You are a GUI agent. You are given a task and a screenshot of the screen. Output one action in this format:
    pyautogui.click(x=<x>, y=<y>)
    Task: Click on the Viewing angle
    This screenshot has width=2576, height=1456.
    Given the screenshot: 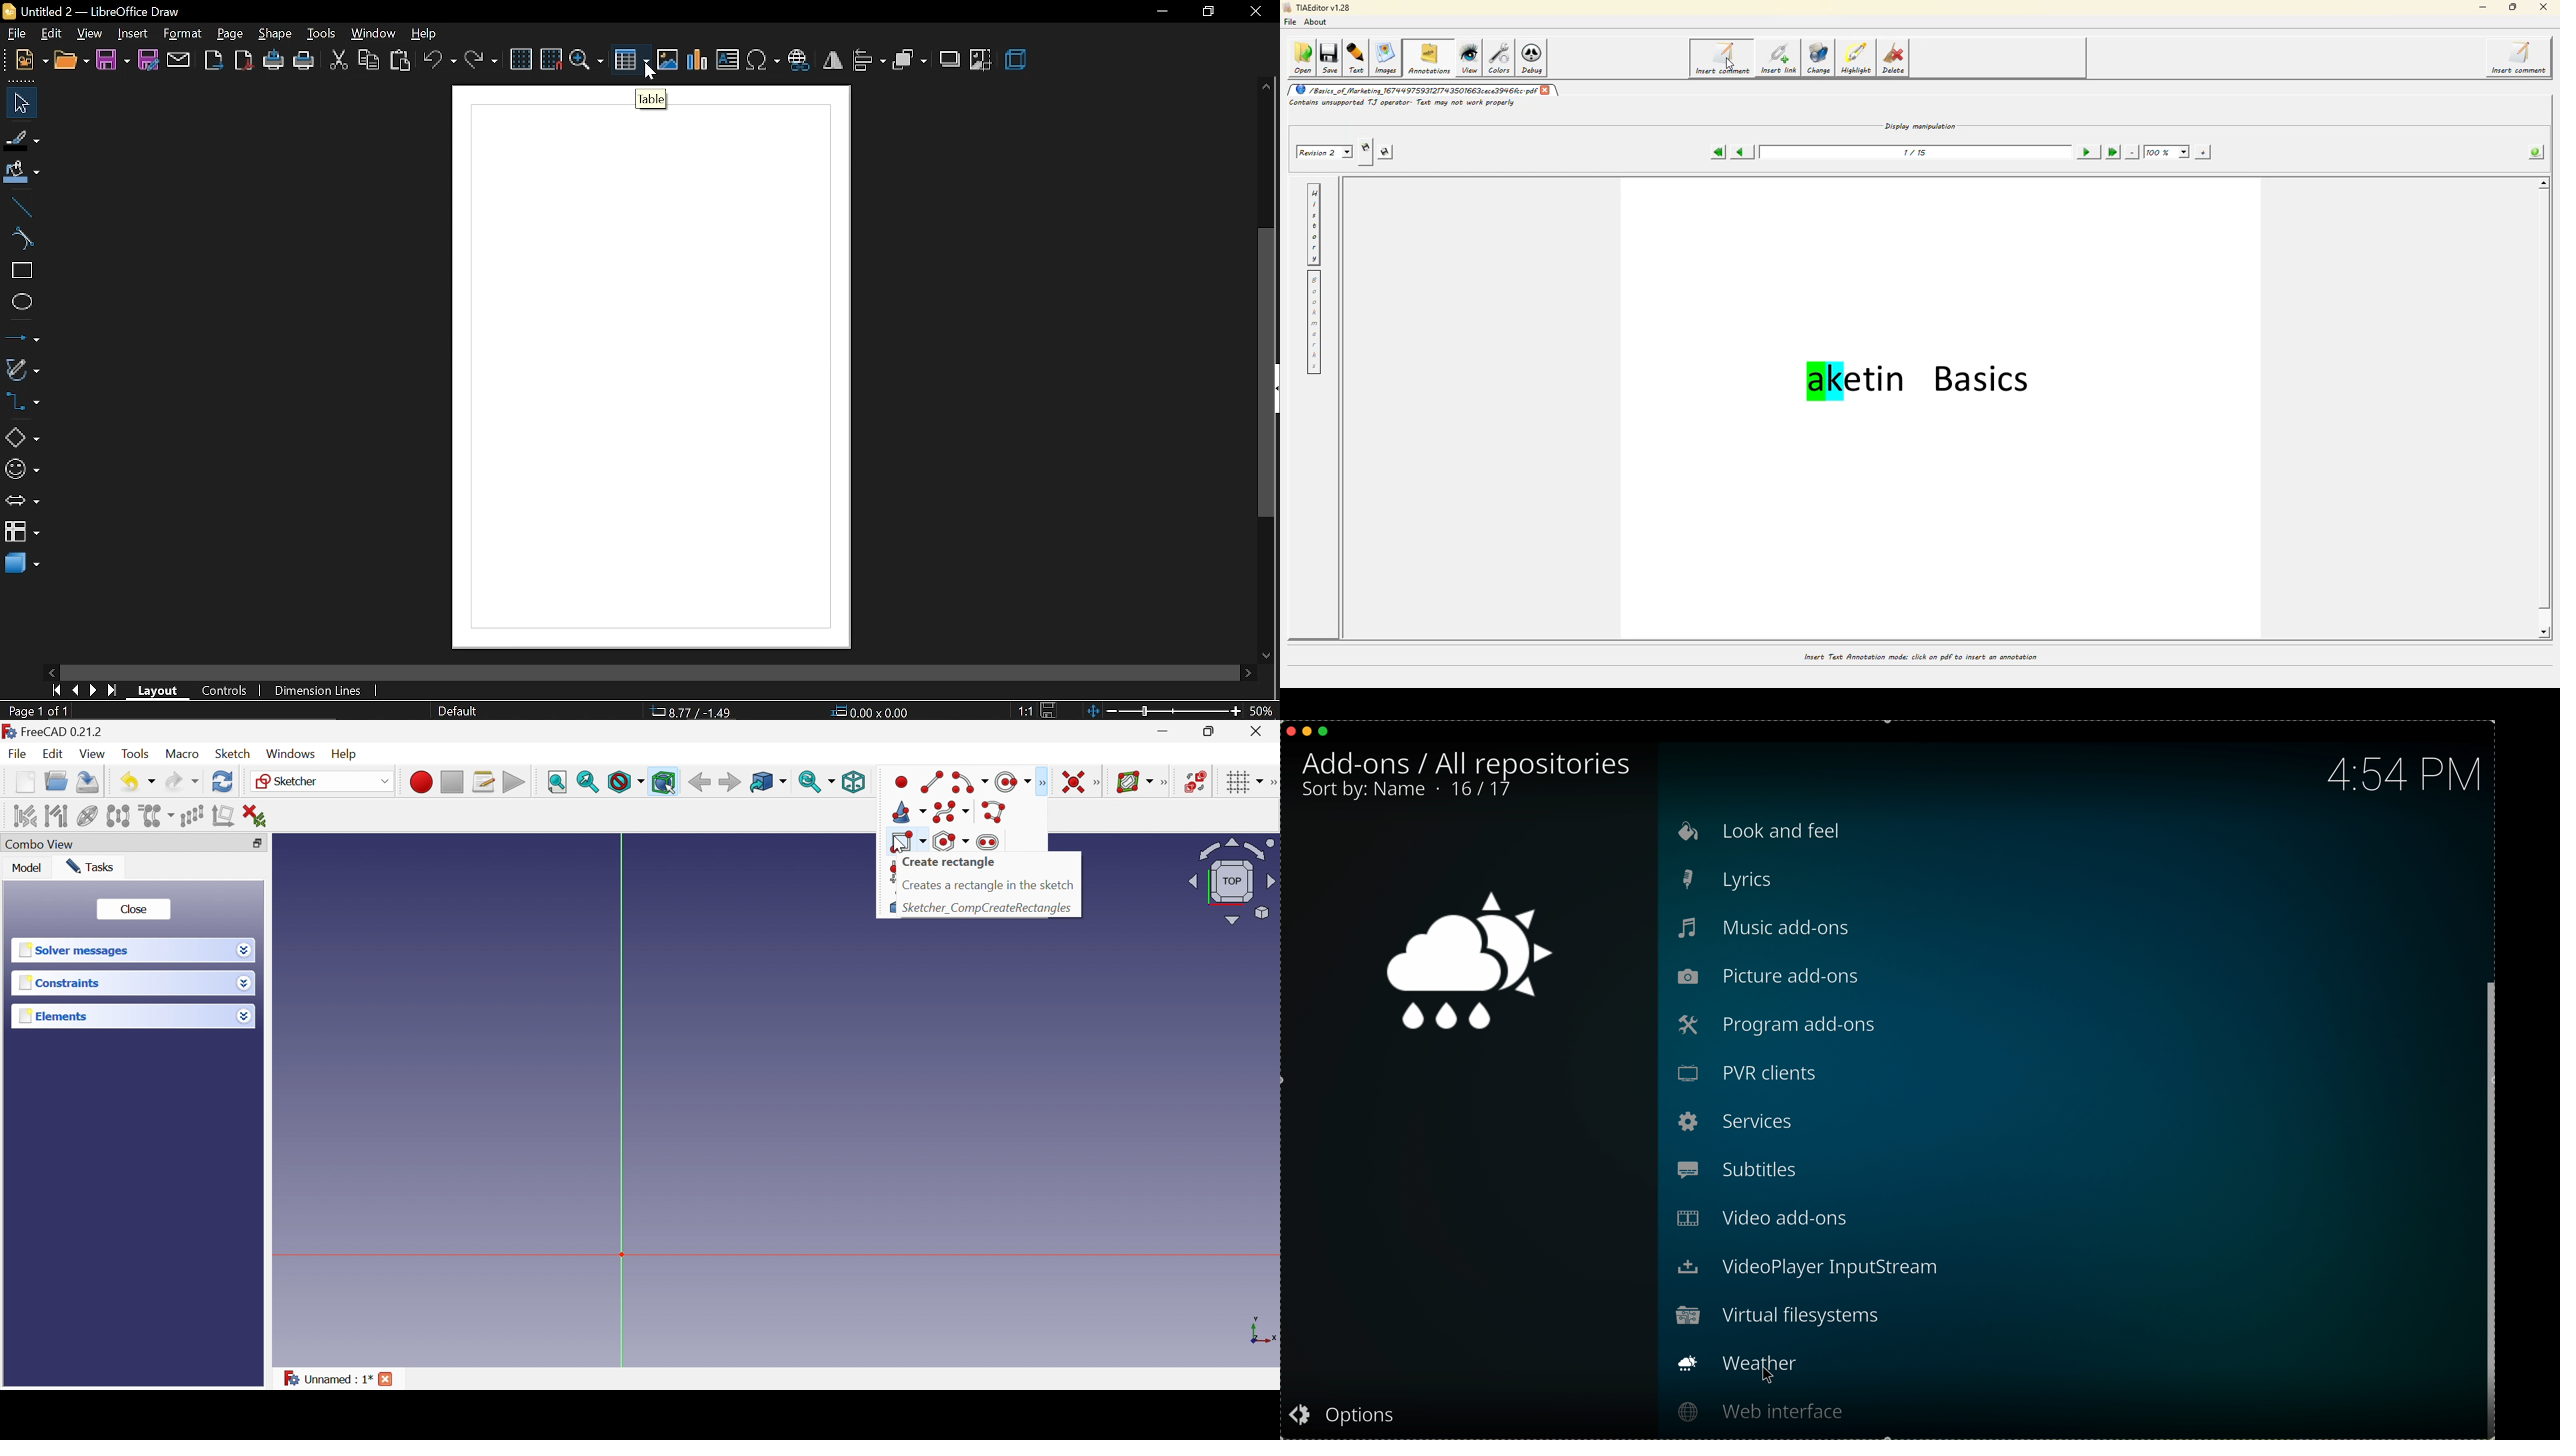 What is the action you would take?
    pyautogui.click(x=1231, y=883)
    